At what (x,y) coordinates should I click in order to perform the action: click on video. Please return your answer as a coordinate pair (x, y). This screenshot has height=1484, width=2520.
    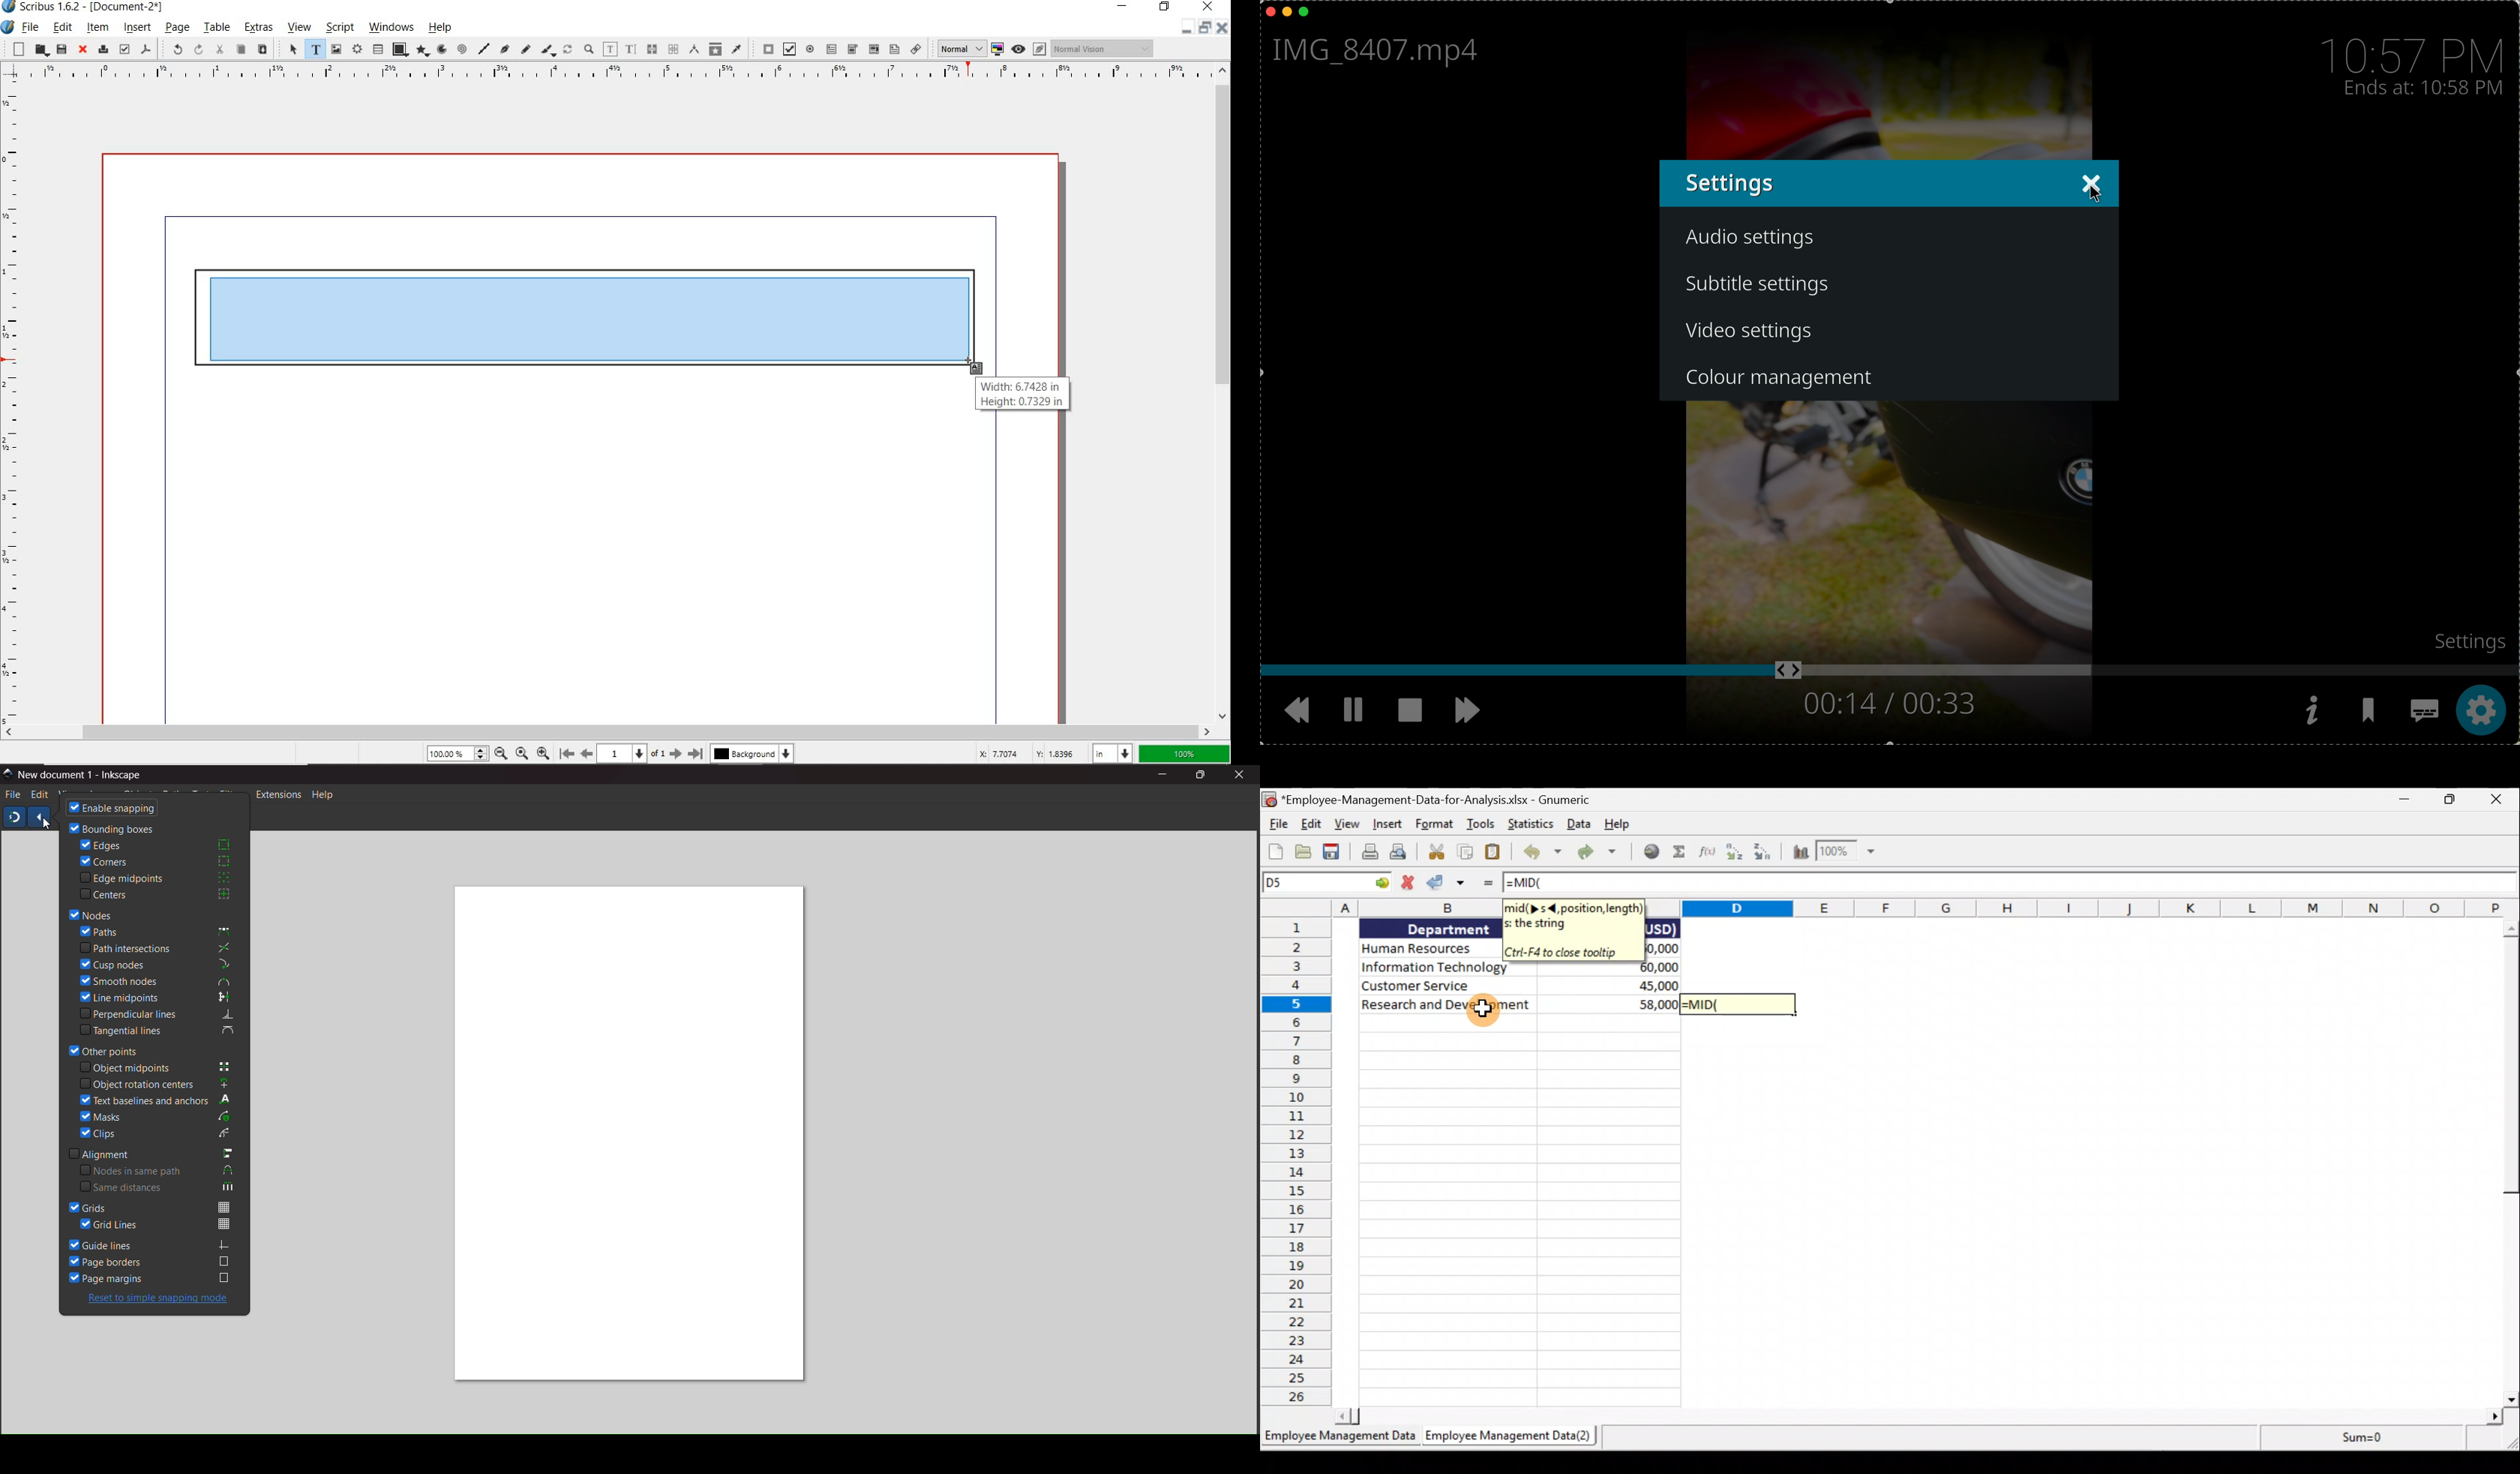
    Looking at the image, I should click on (1888, 528).